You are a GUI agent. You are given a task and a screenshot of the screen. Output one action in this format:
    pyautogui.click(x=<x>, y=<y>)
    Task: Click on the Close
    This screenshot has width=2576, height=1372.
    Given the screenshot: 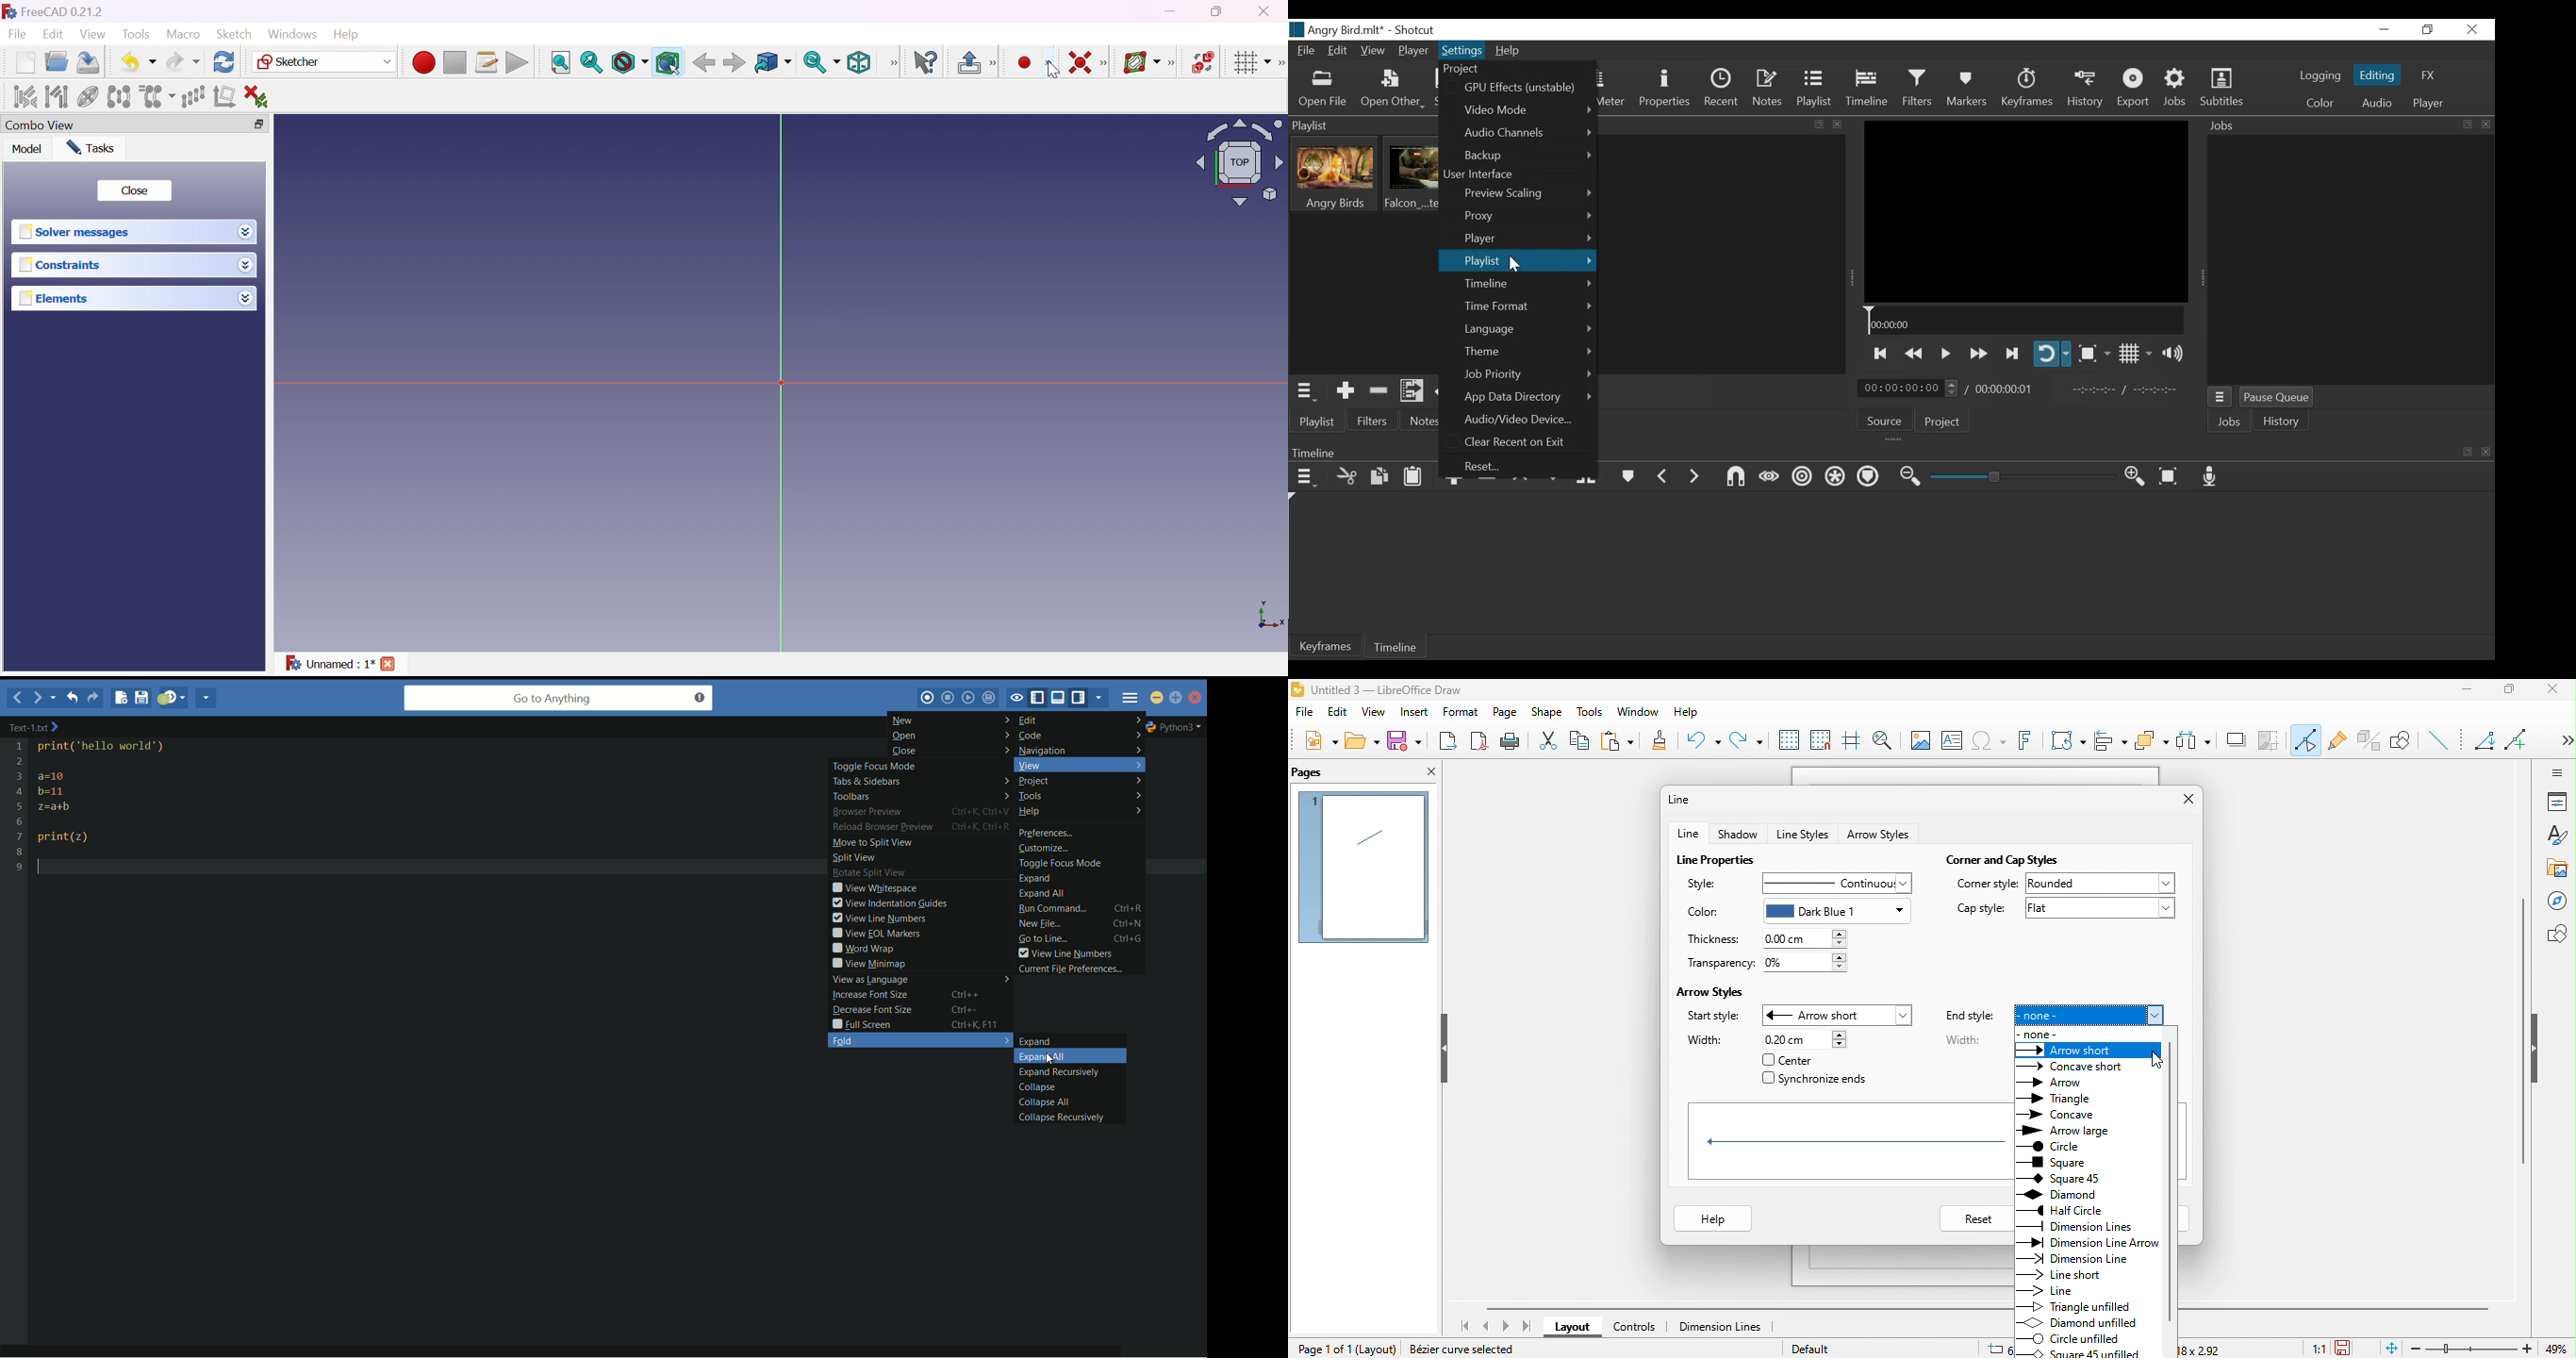 What is the action you would take?
    pyautogui.click(x=389, y=663)
    